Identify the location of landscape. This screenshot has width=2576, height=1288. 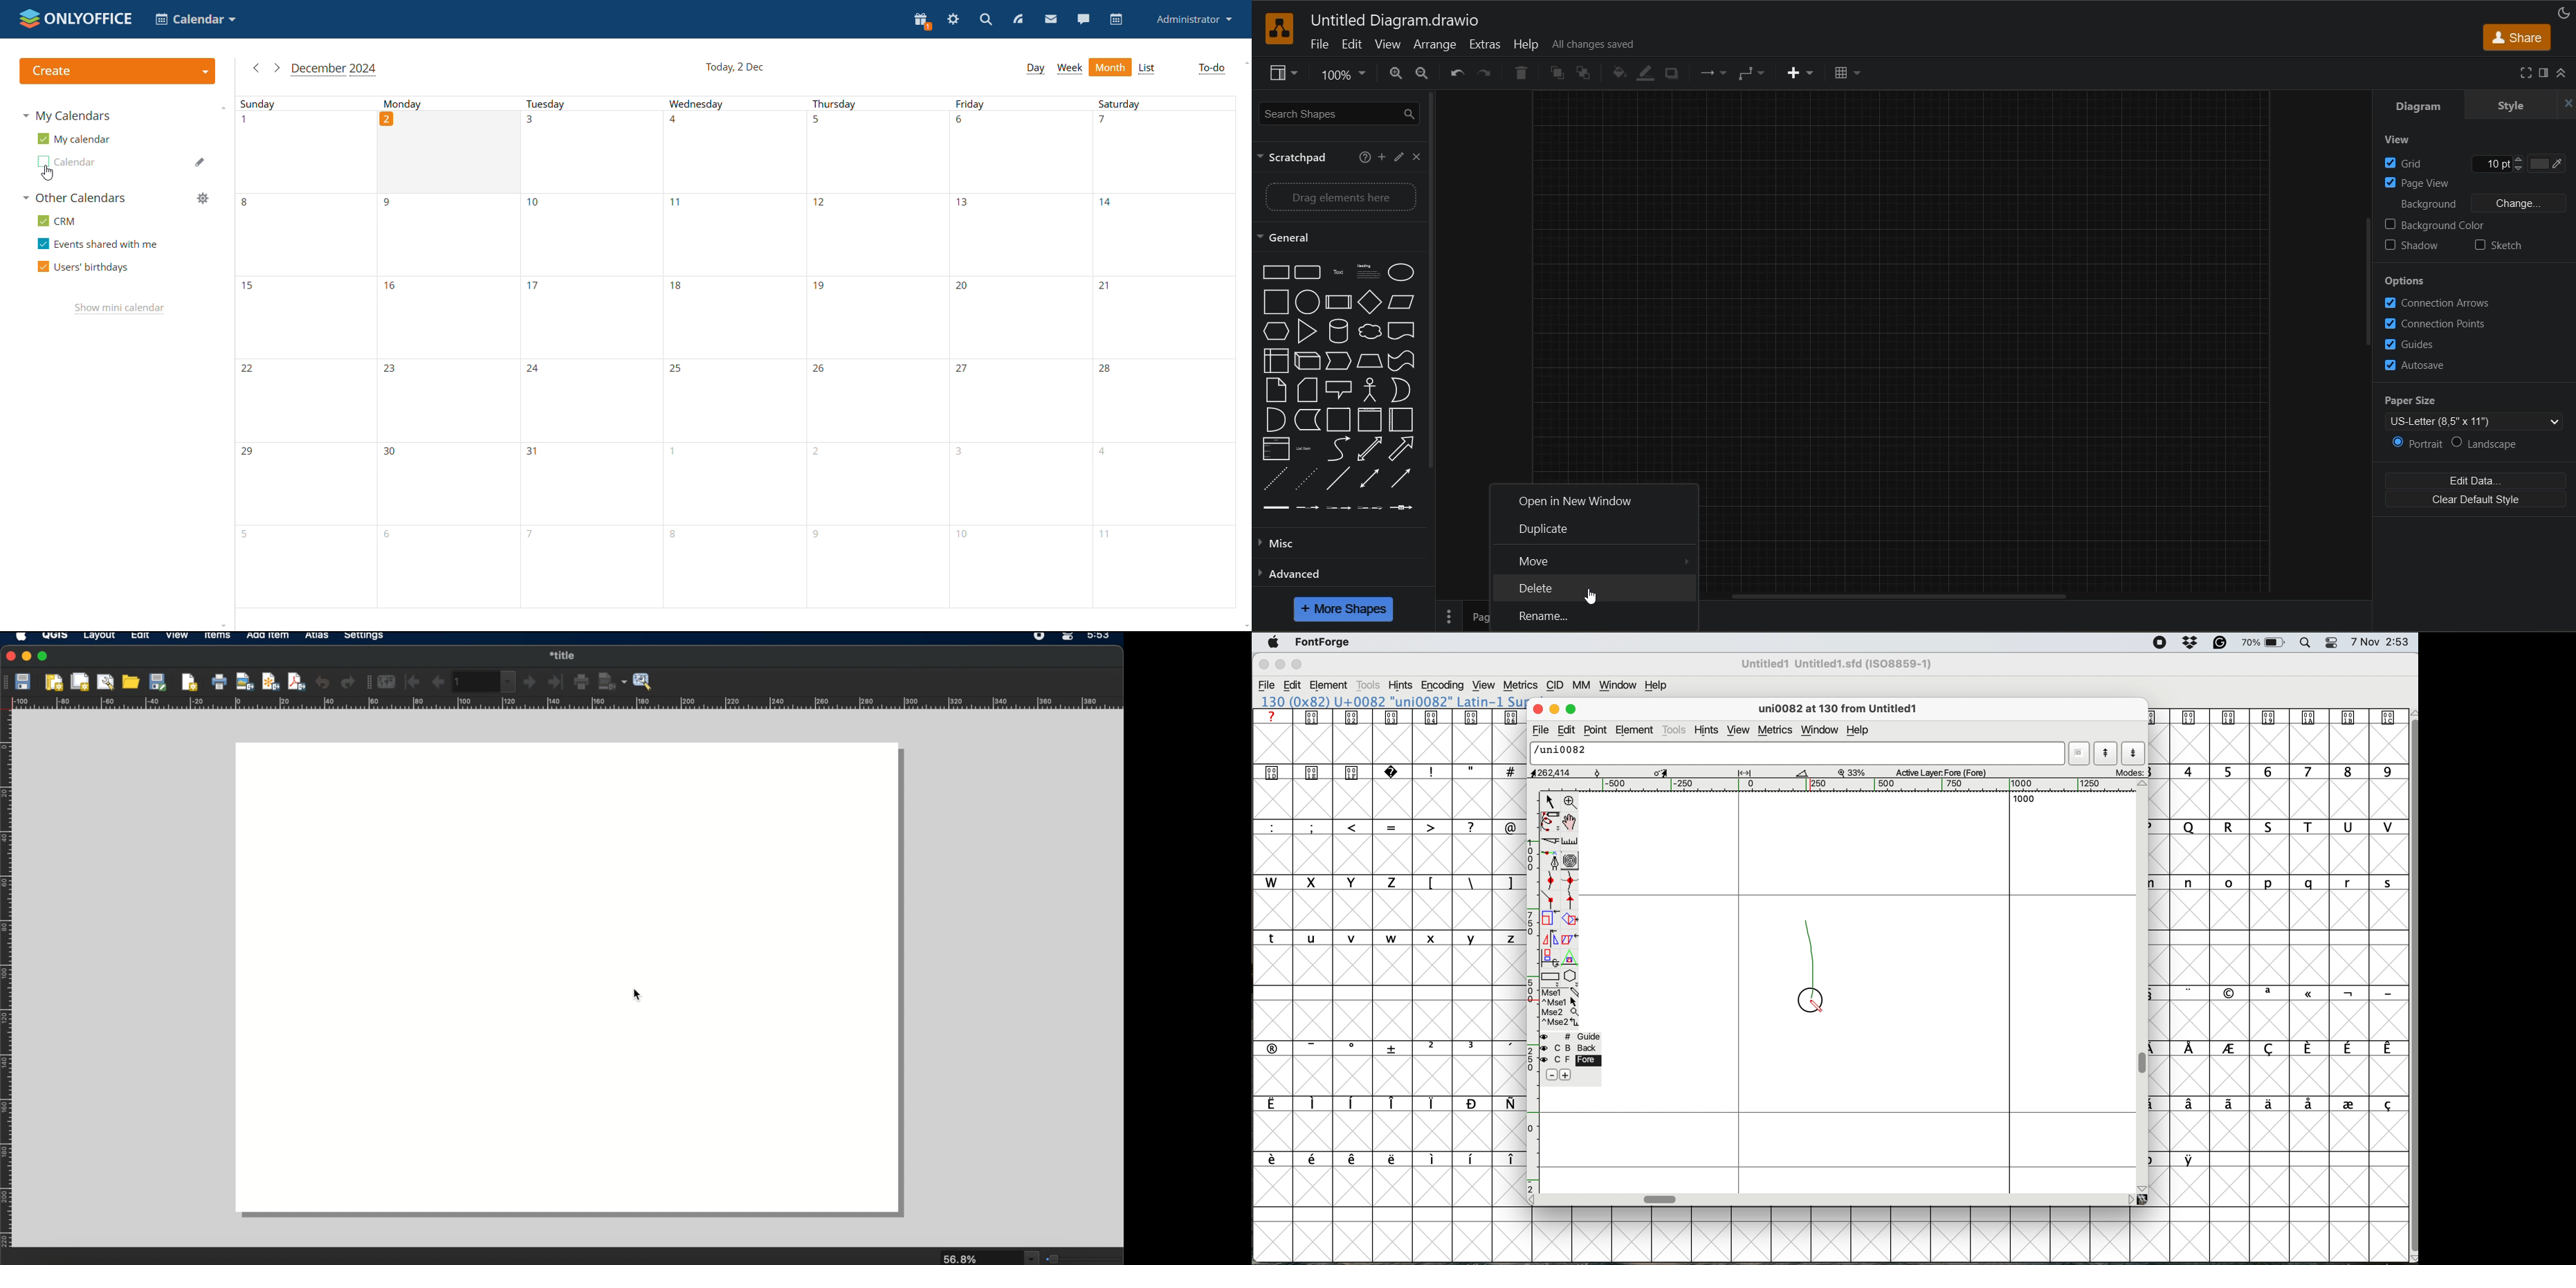
(2494, 441).